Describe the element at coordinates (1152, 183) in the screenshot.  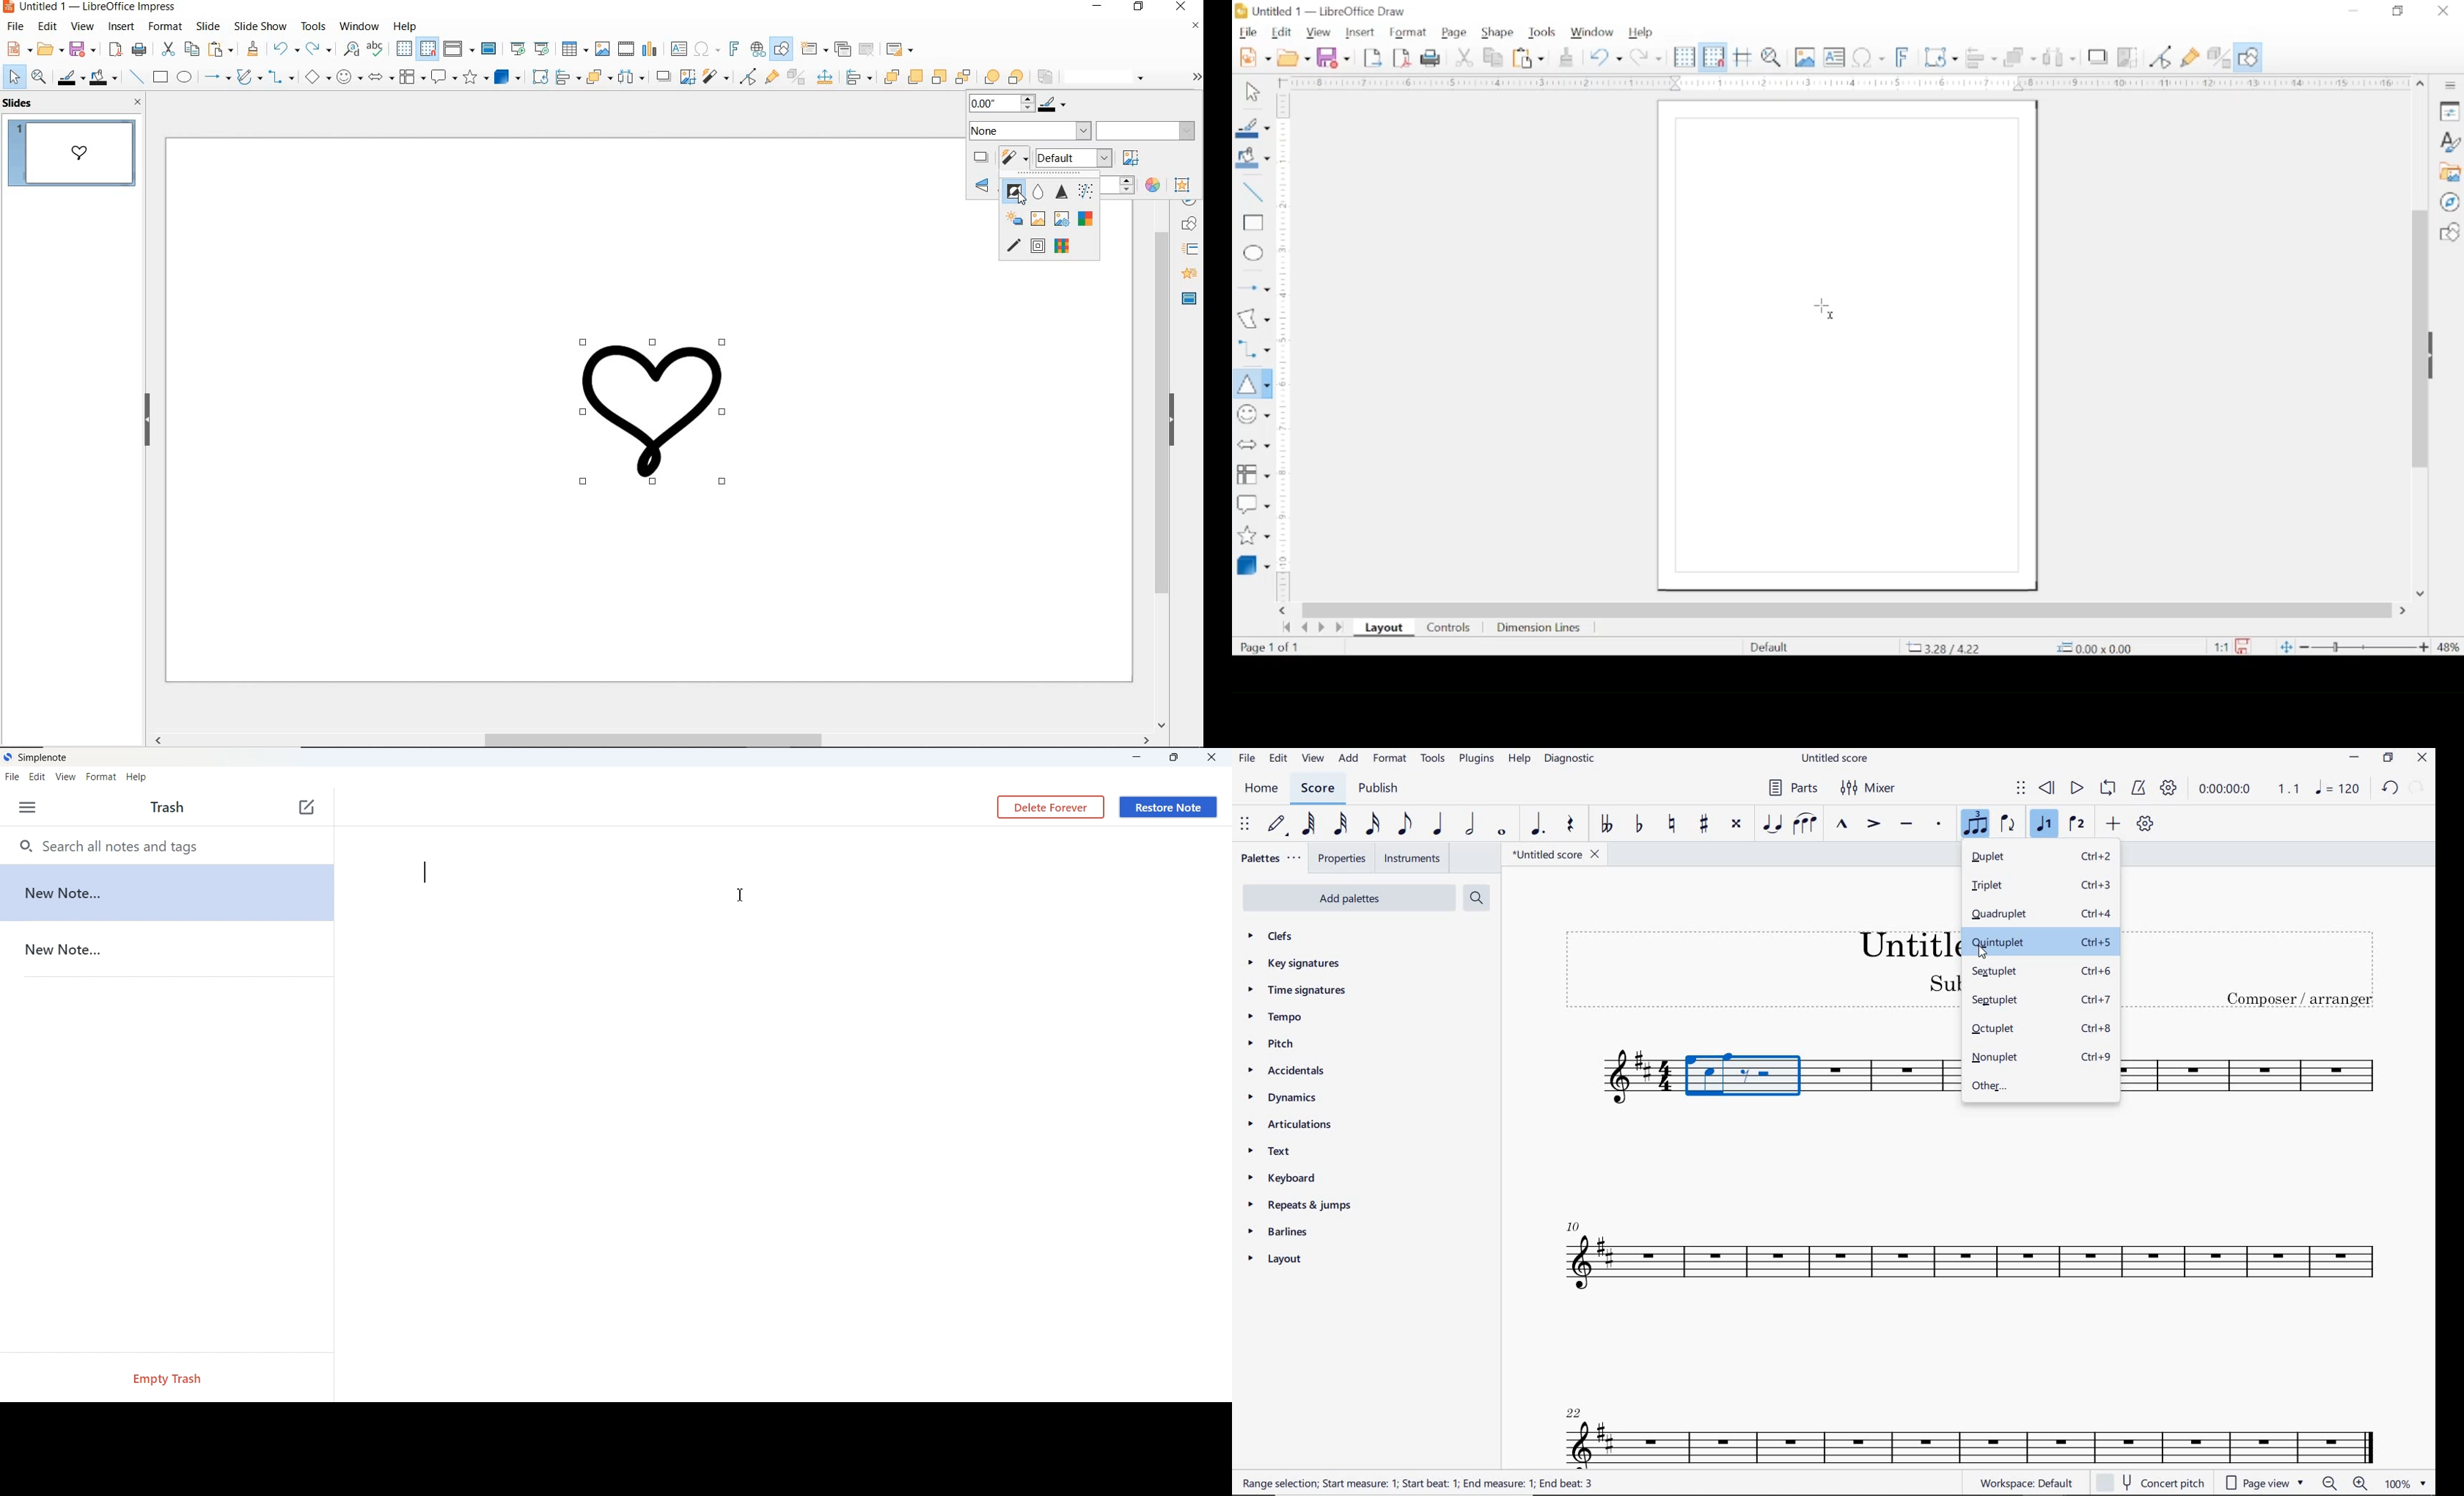
I see `color` at that location.